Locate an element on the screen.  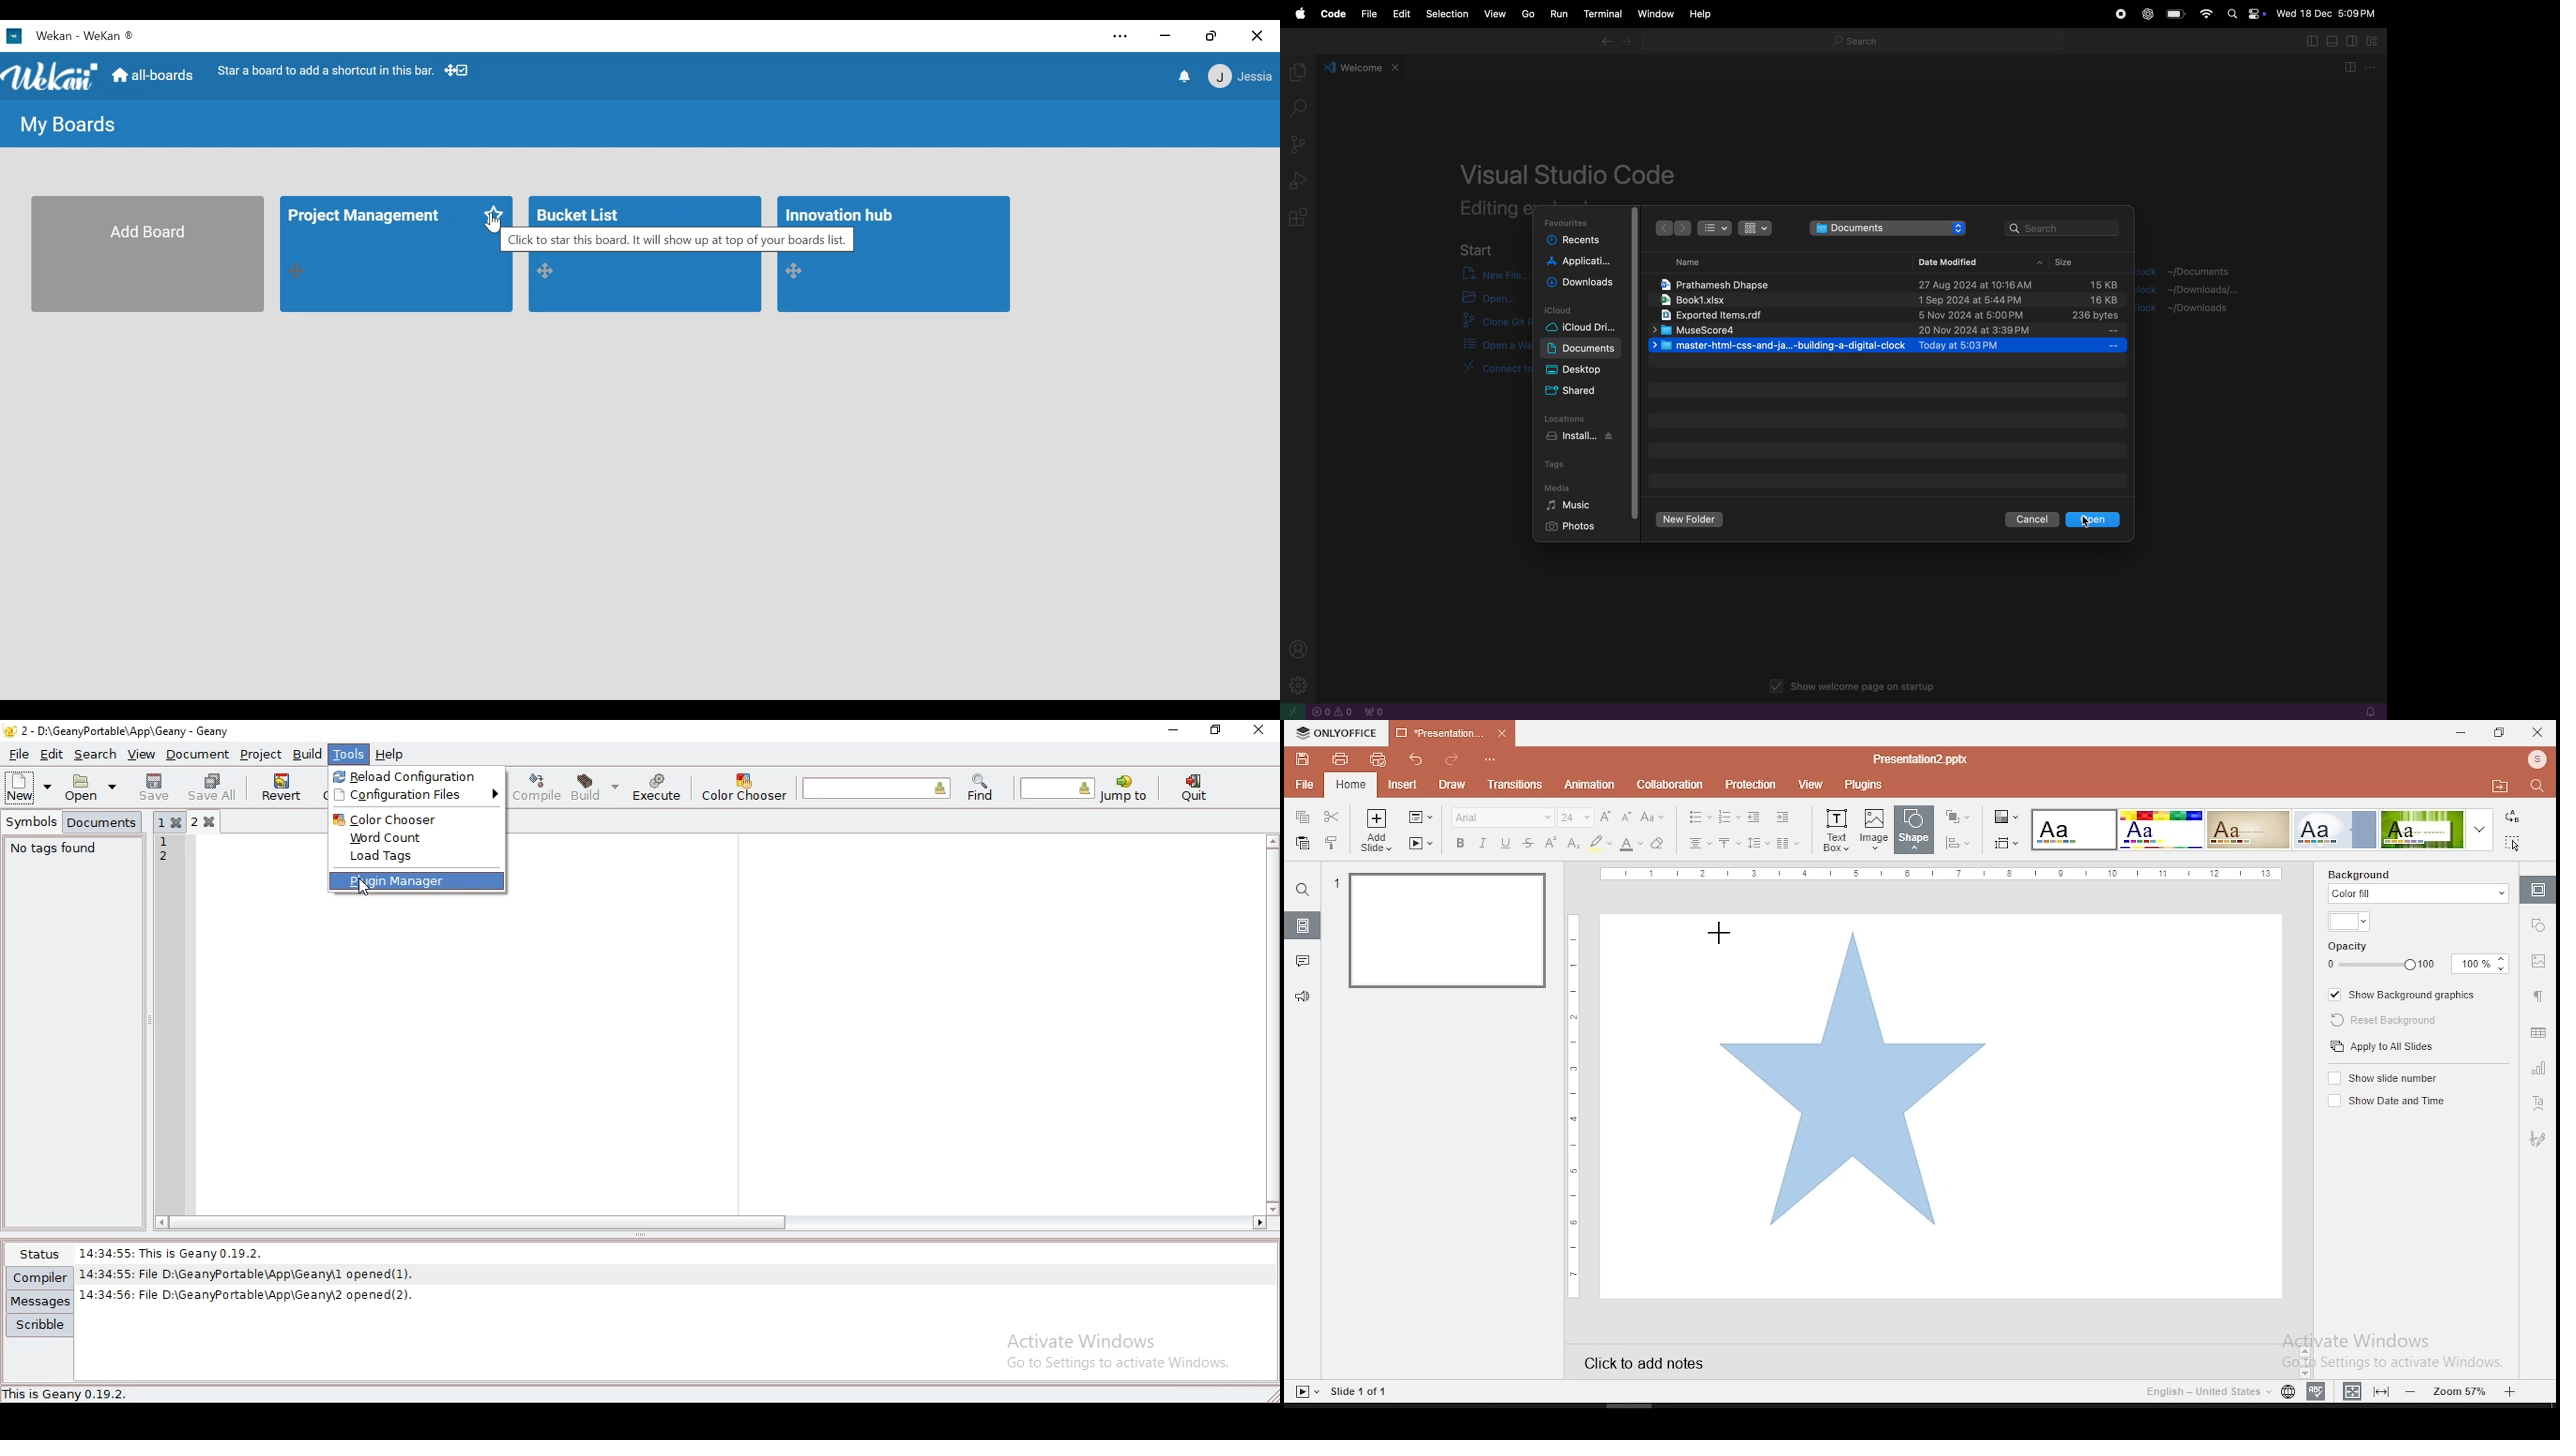
draw is located at coordinates (1453, 785).